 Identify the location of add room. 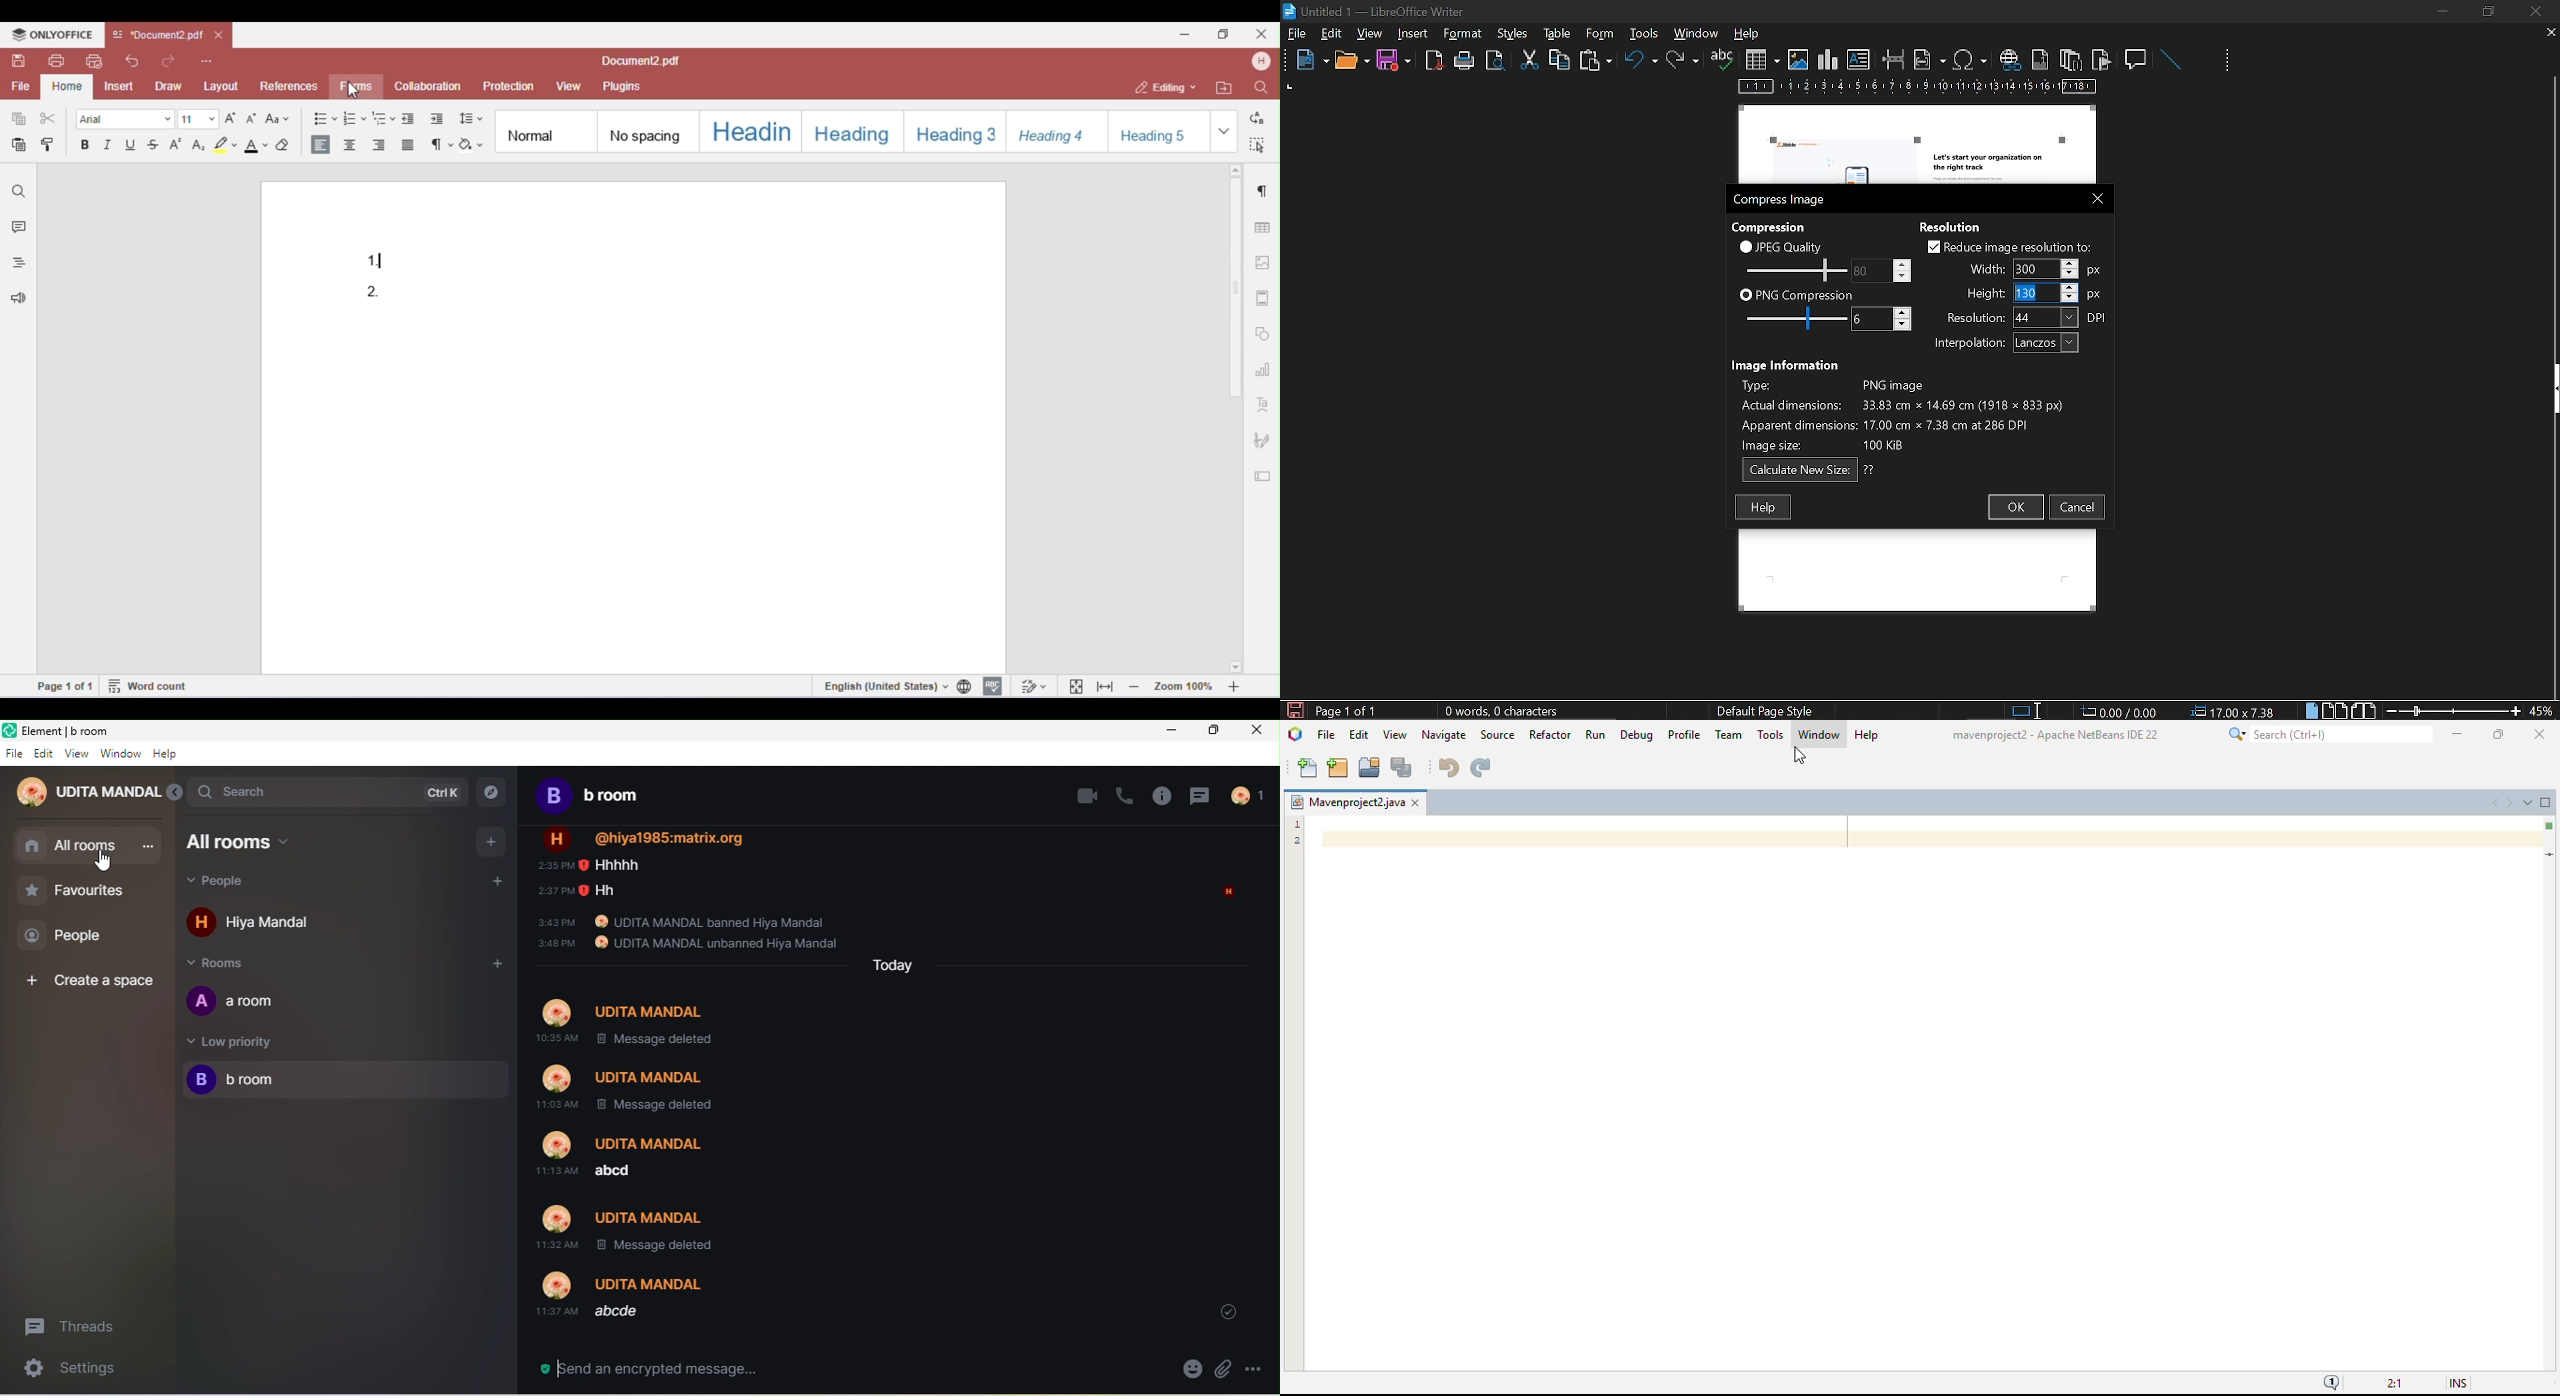
(497, 964).